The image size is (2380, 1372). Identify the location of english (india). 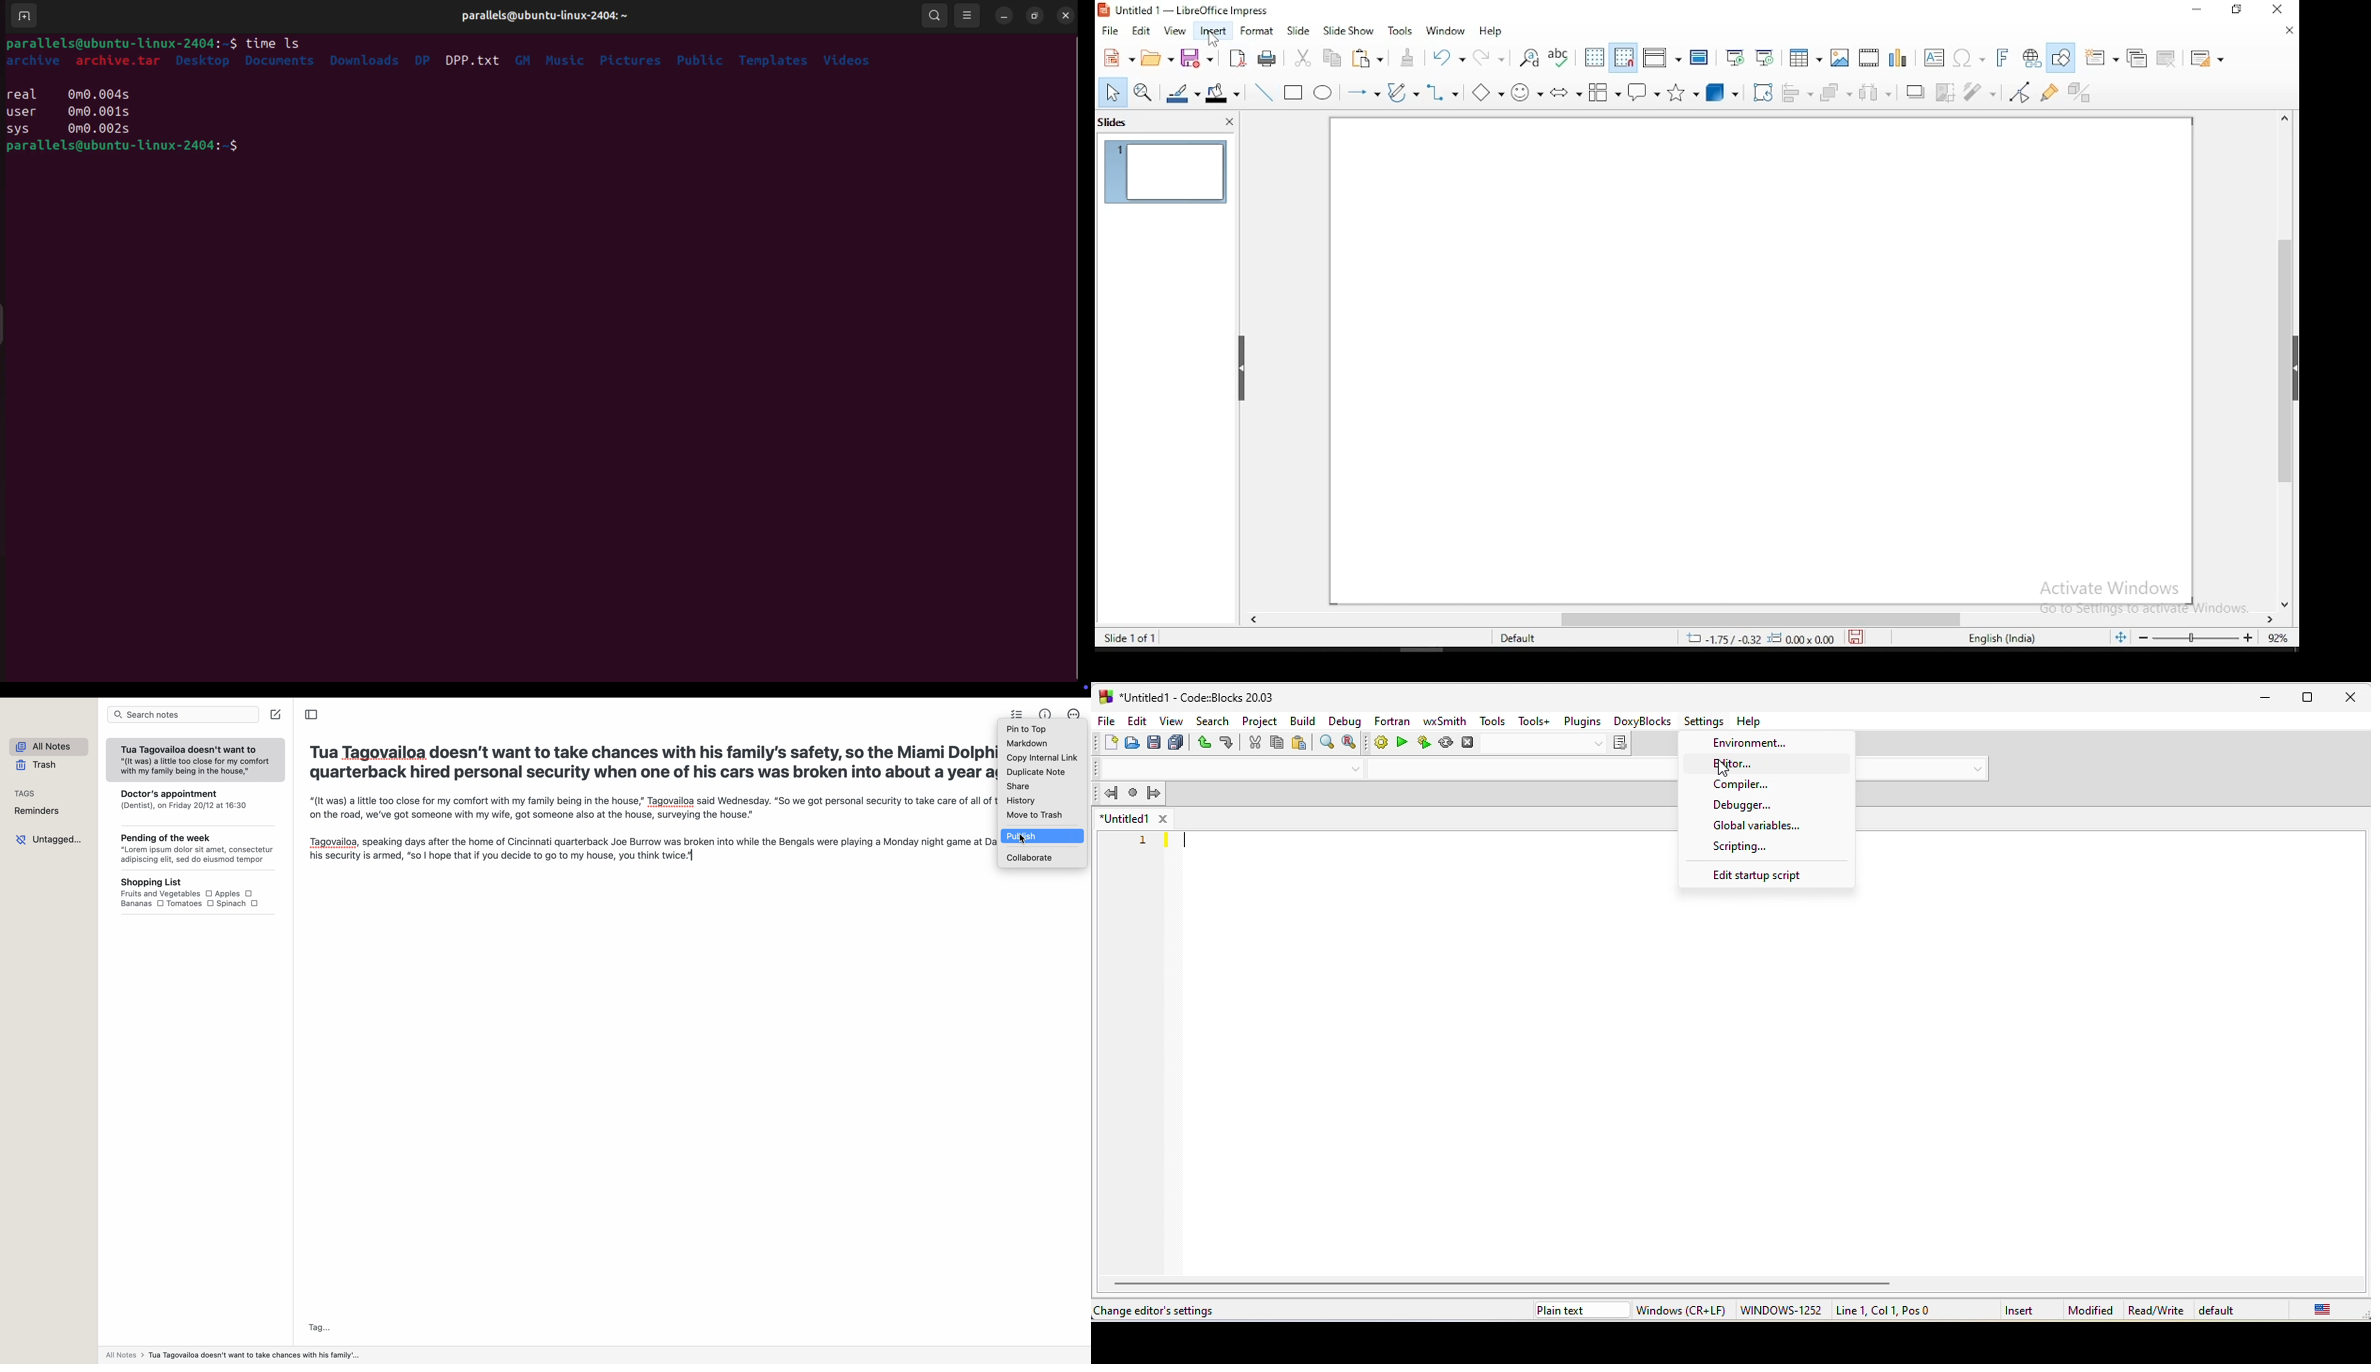
(2011, 639).